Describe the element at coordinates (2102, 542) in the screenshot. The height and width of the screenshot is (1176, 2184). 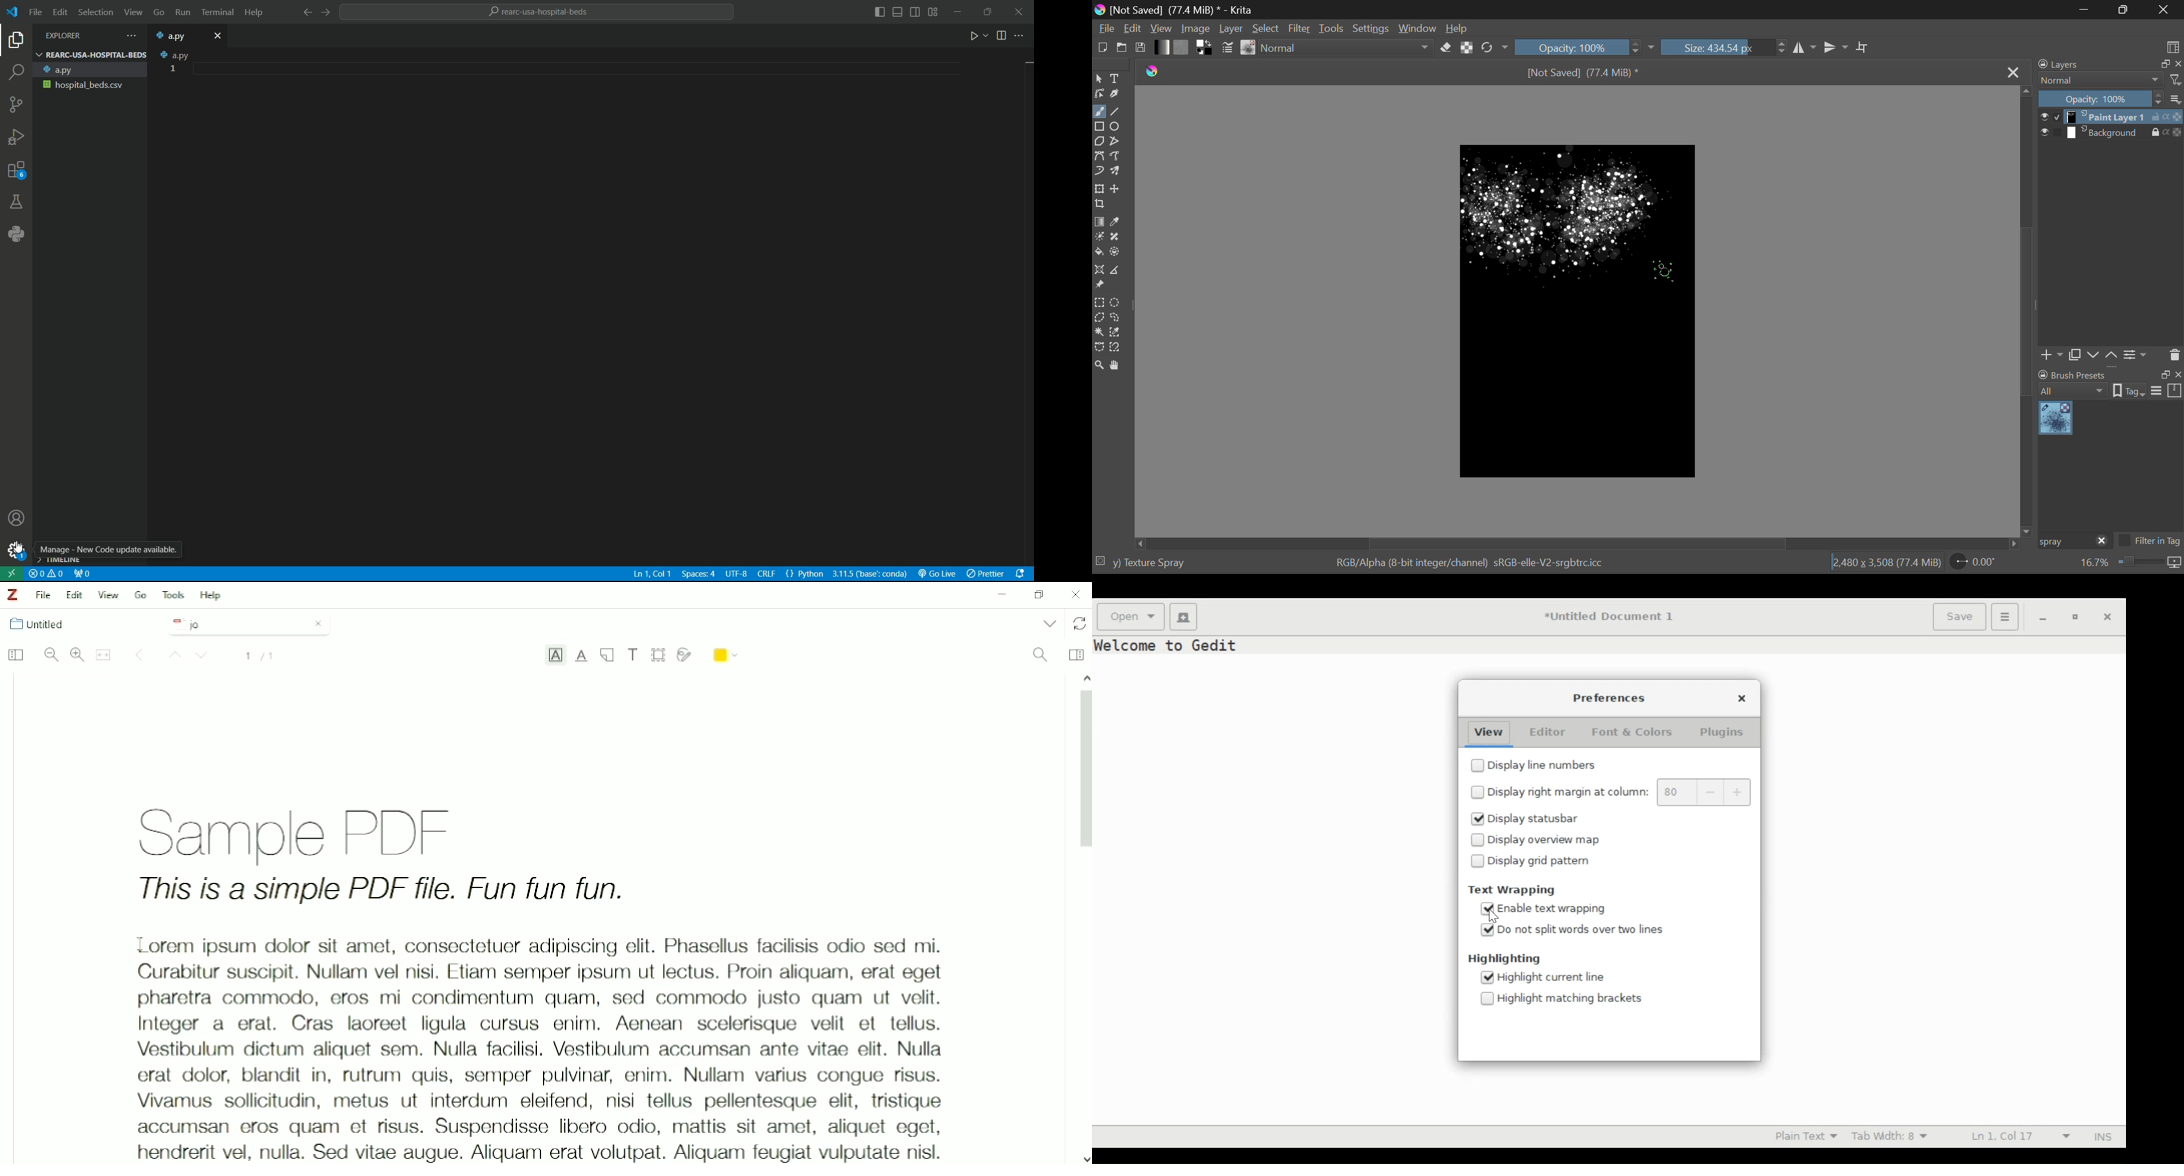
I see `close` at that location.